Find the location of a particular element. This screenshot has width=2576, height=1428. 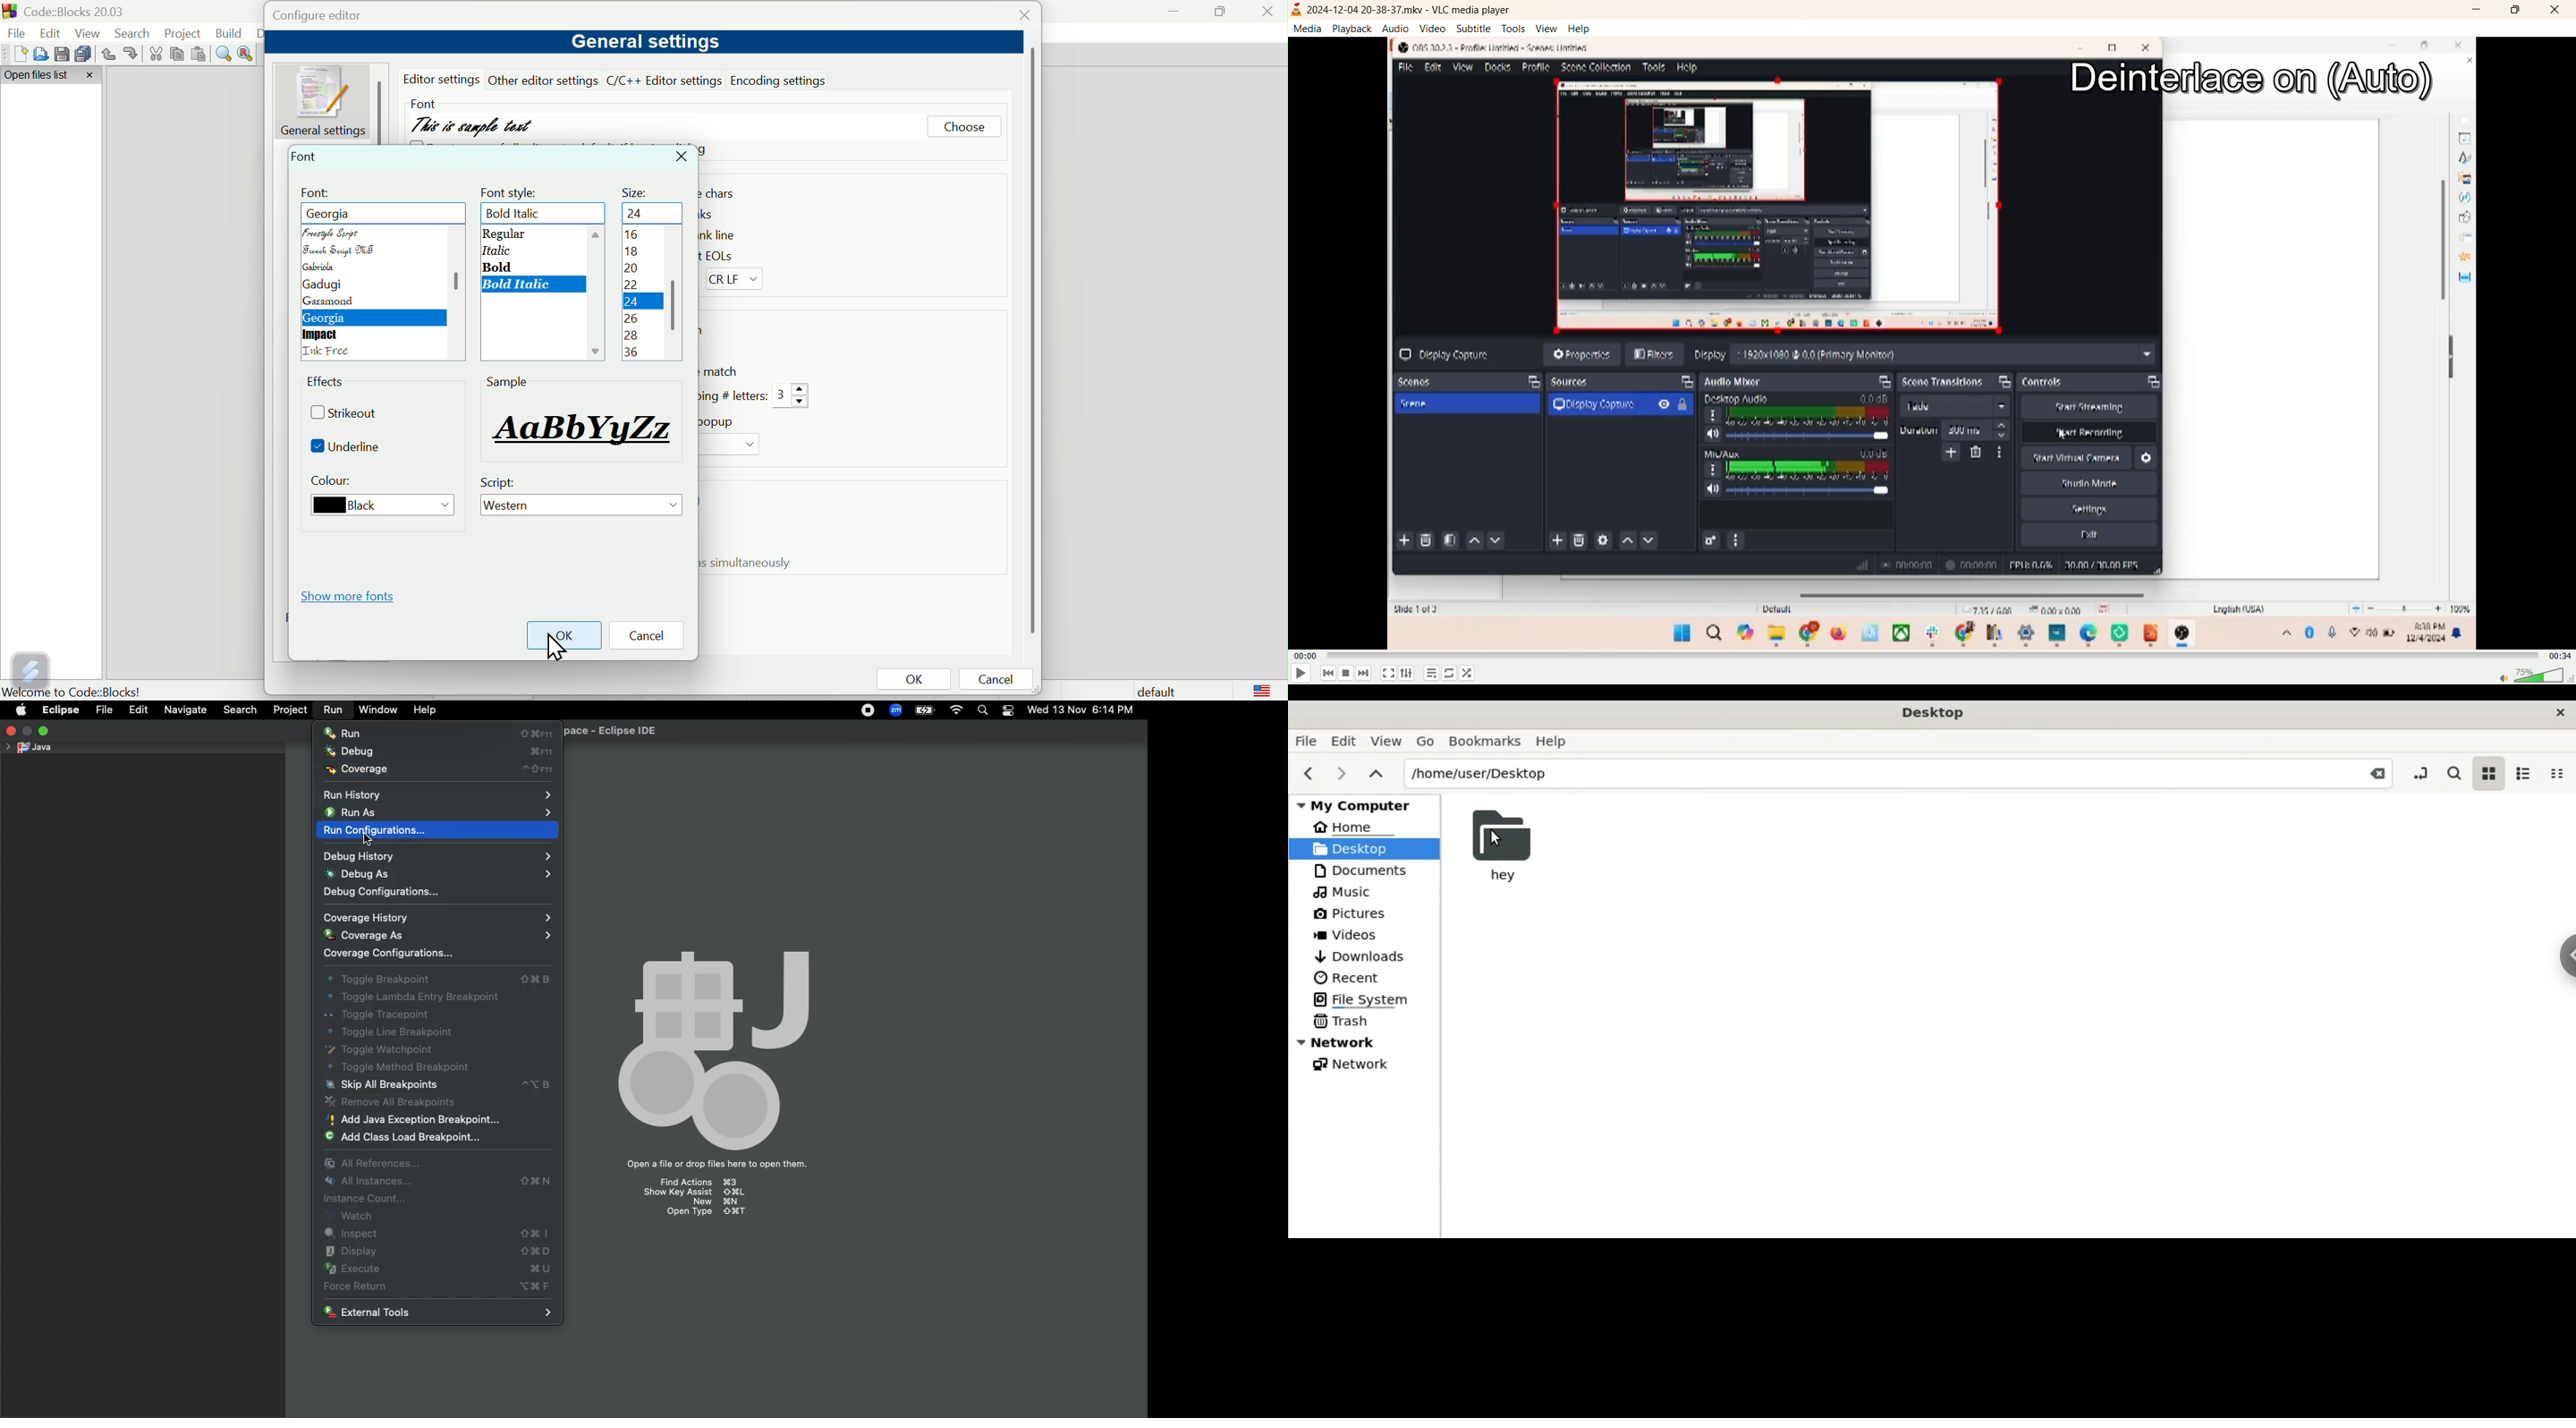

Choose is located at coordinates (964, 129).